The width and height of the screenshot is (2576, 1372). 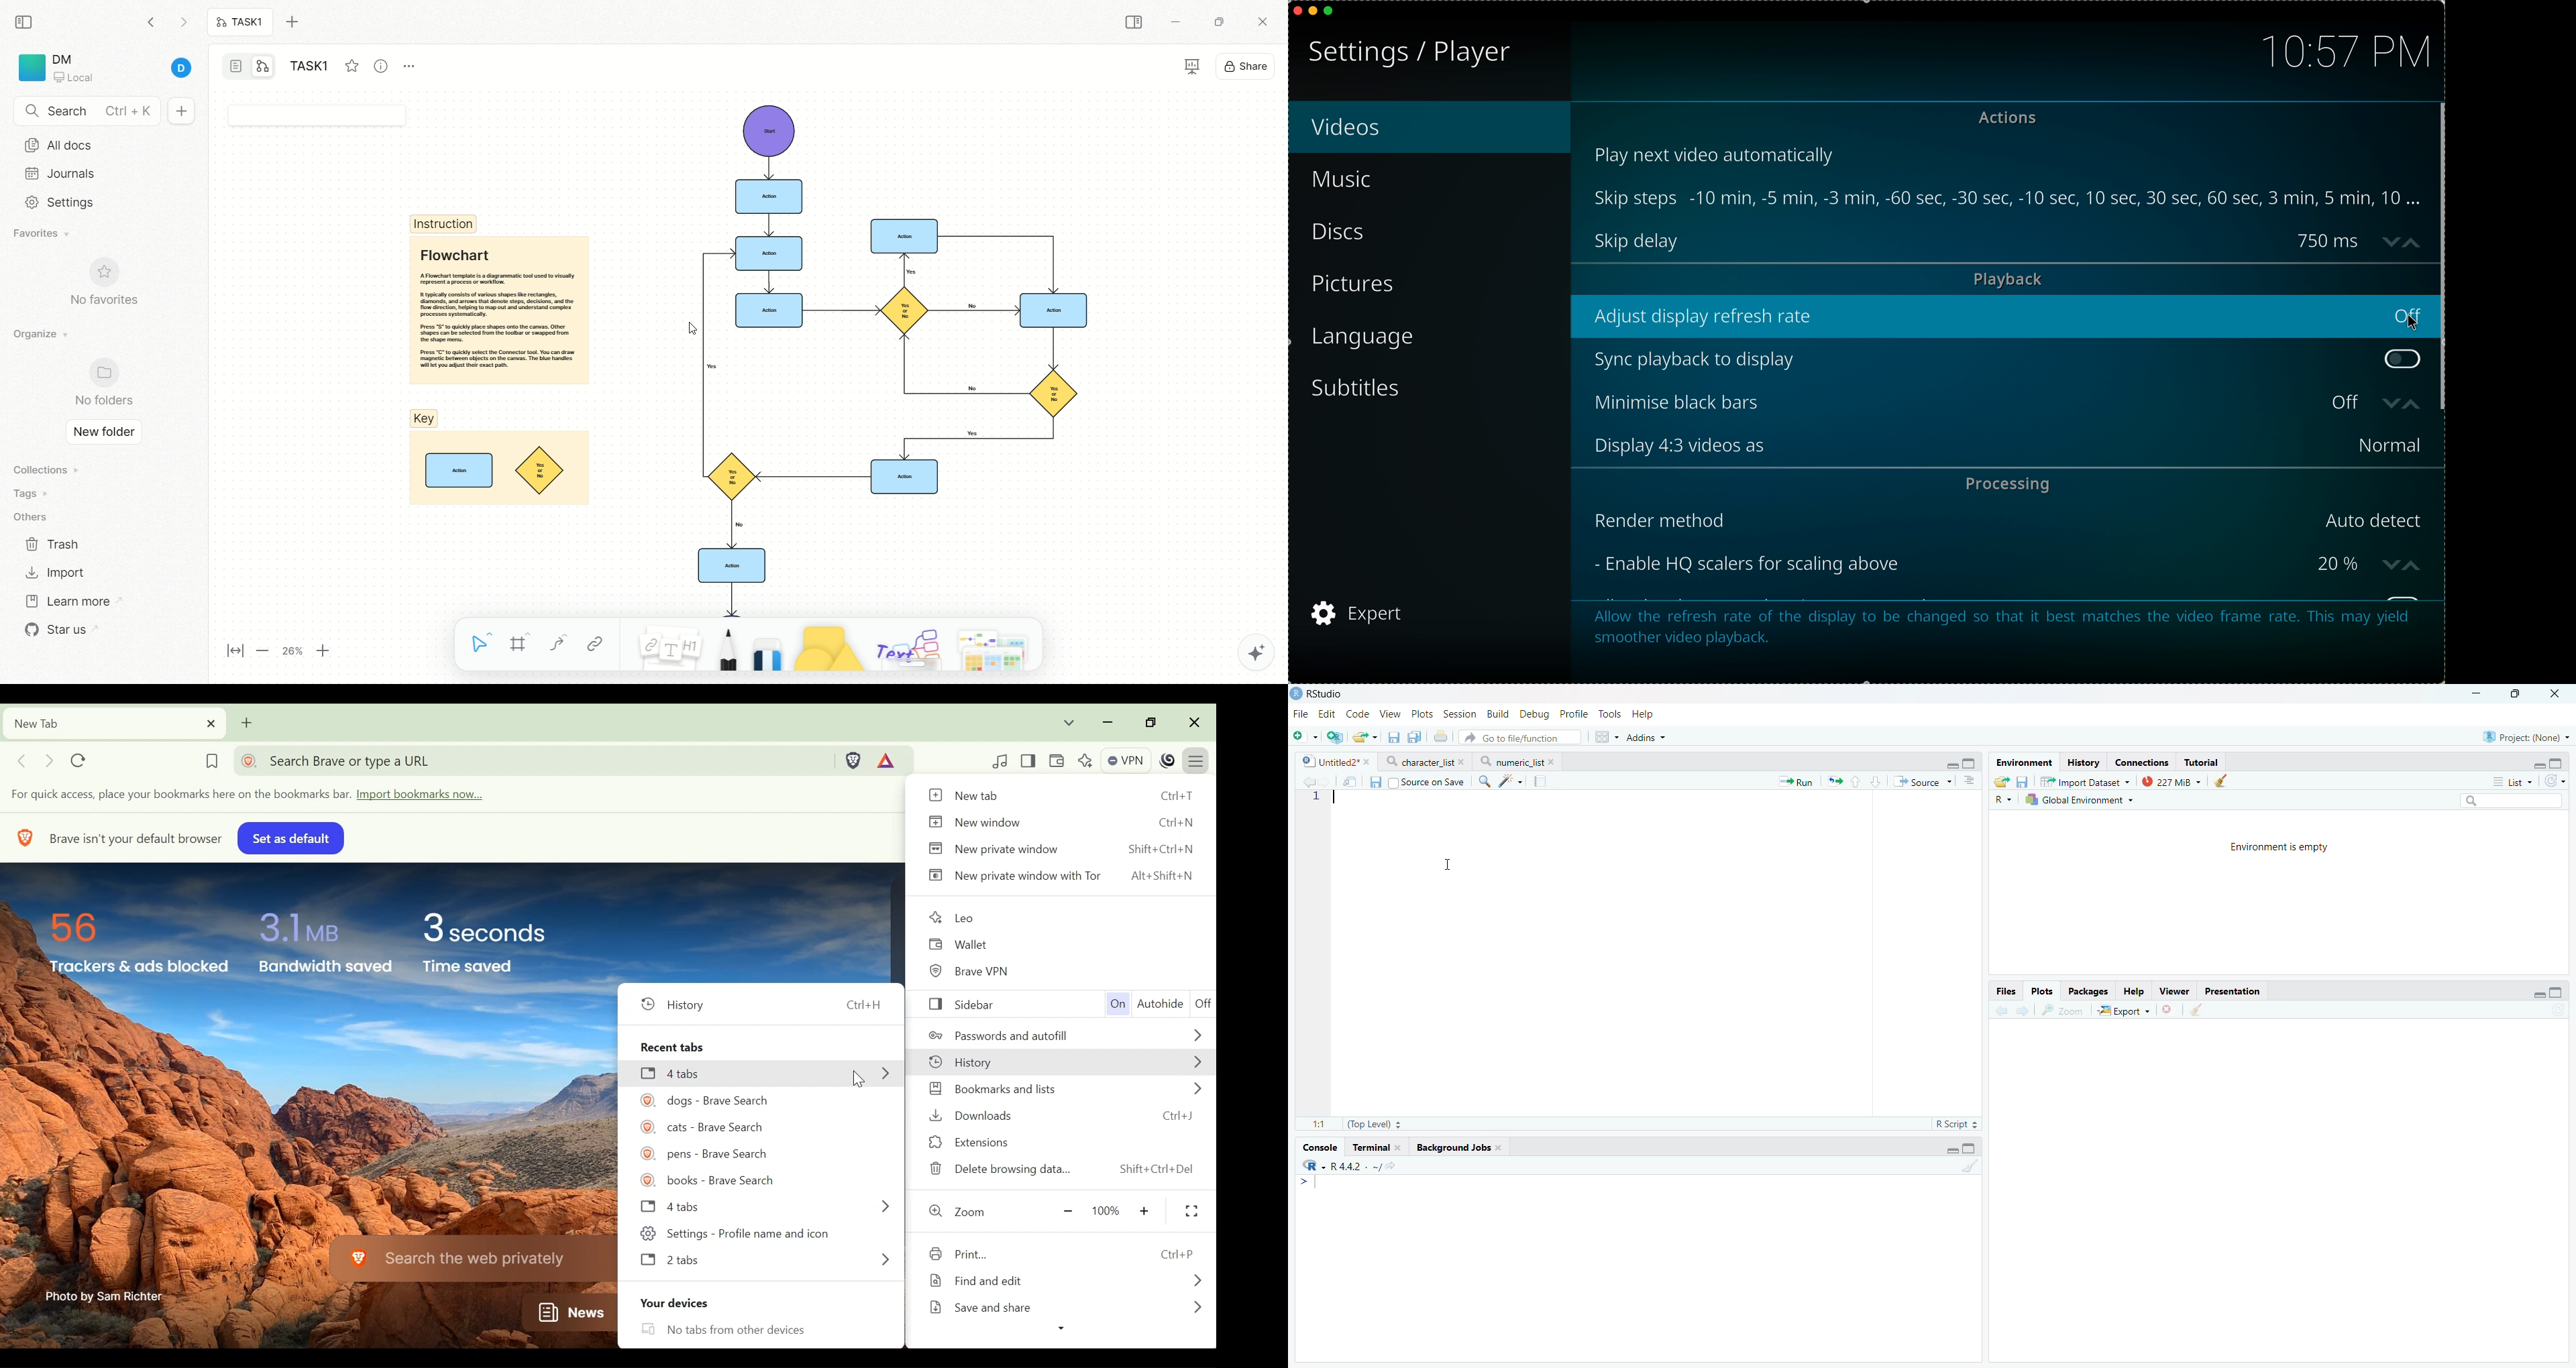 I want to click on adjust display refresh rate  off, so click(x=2006, y=316).